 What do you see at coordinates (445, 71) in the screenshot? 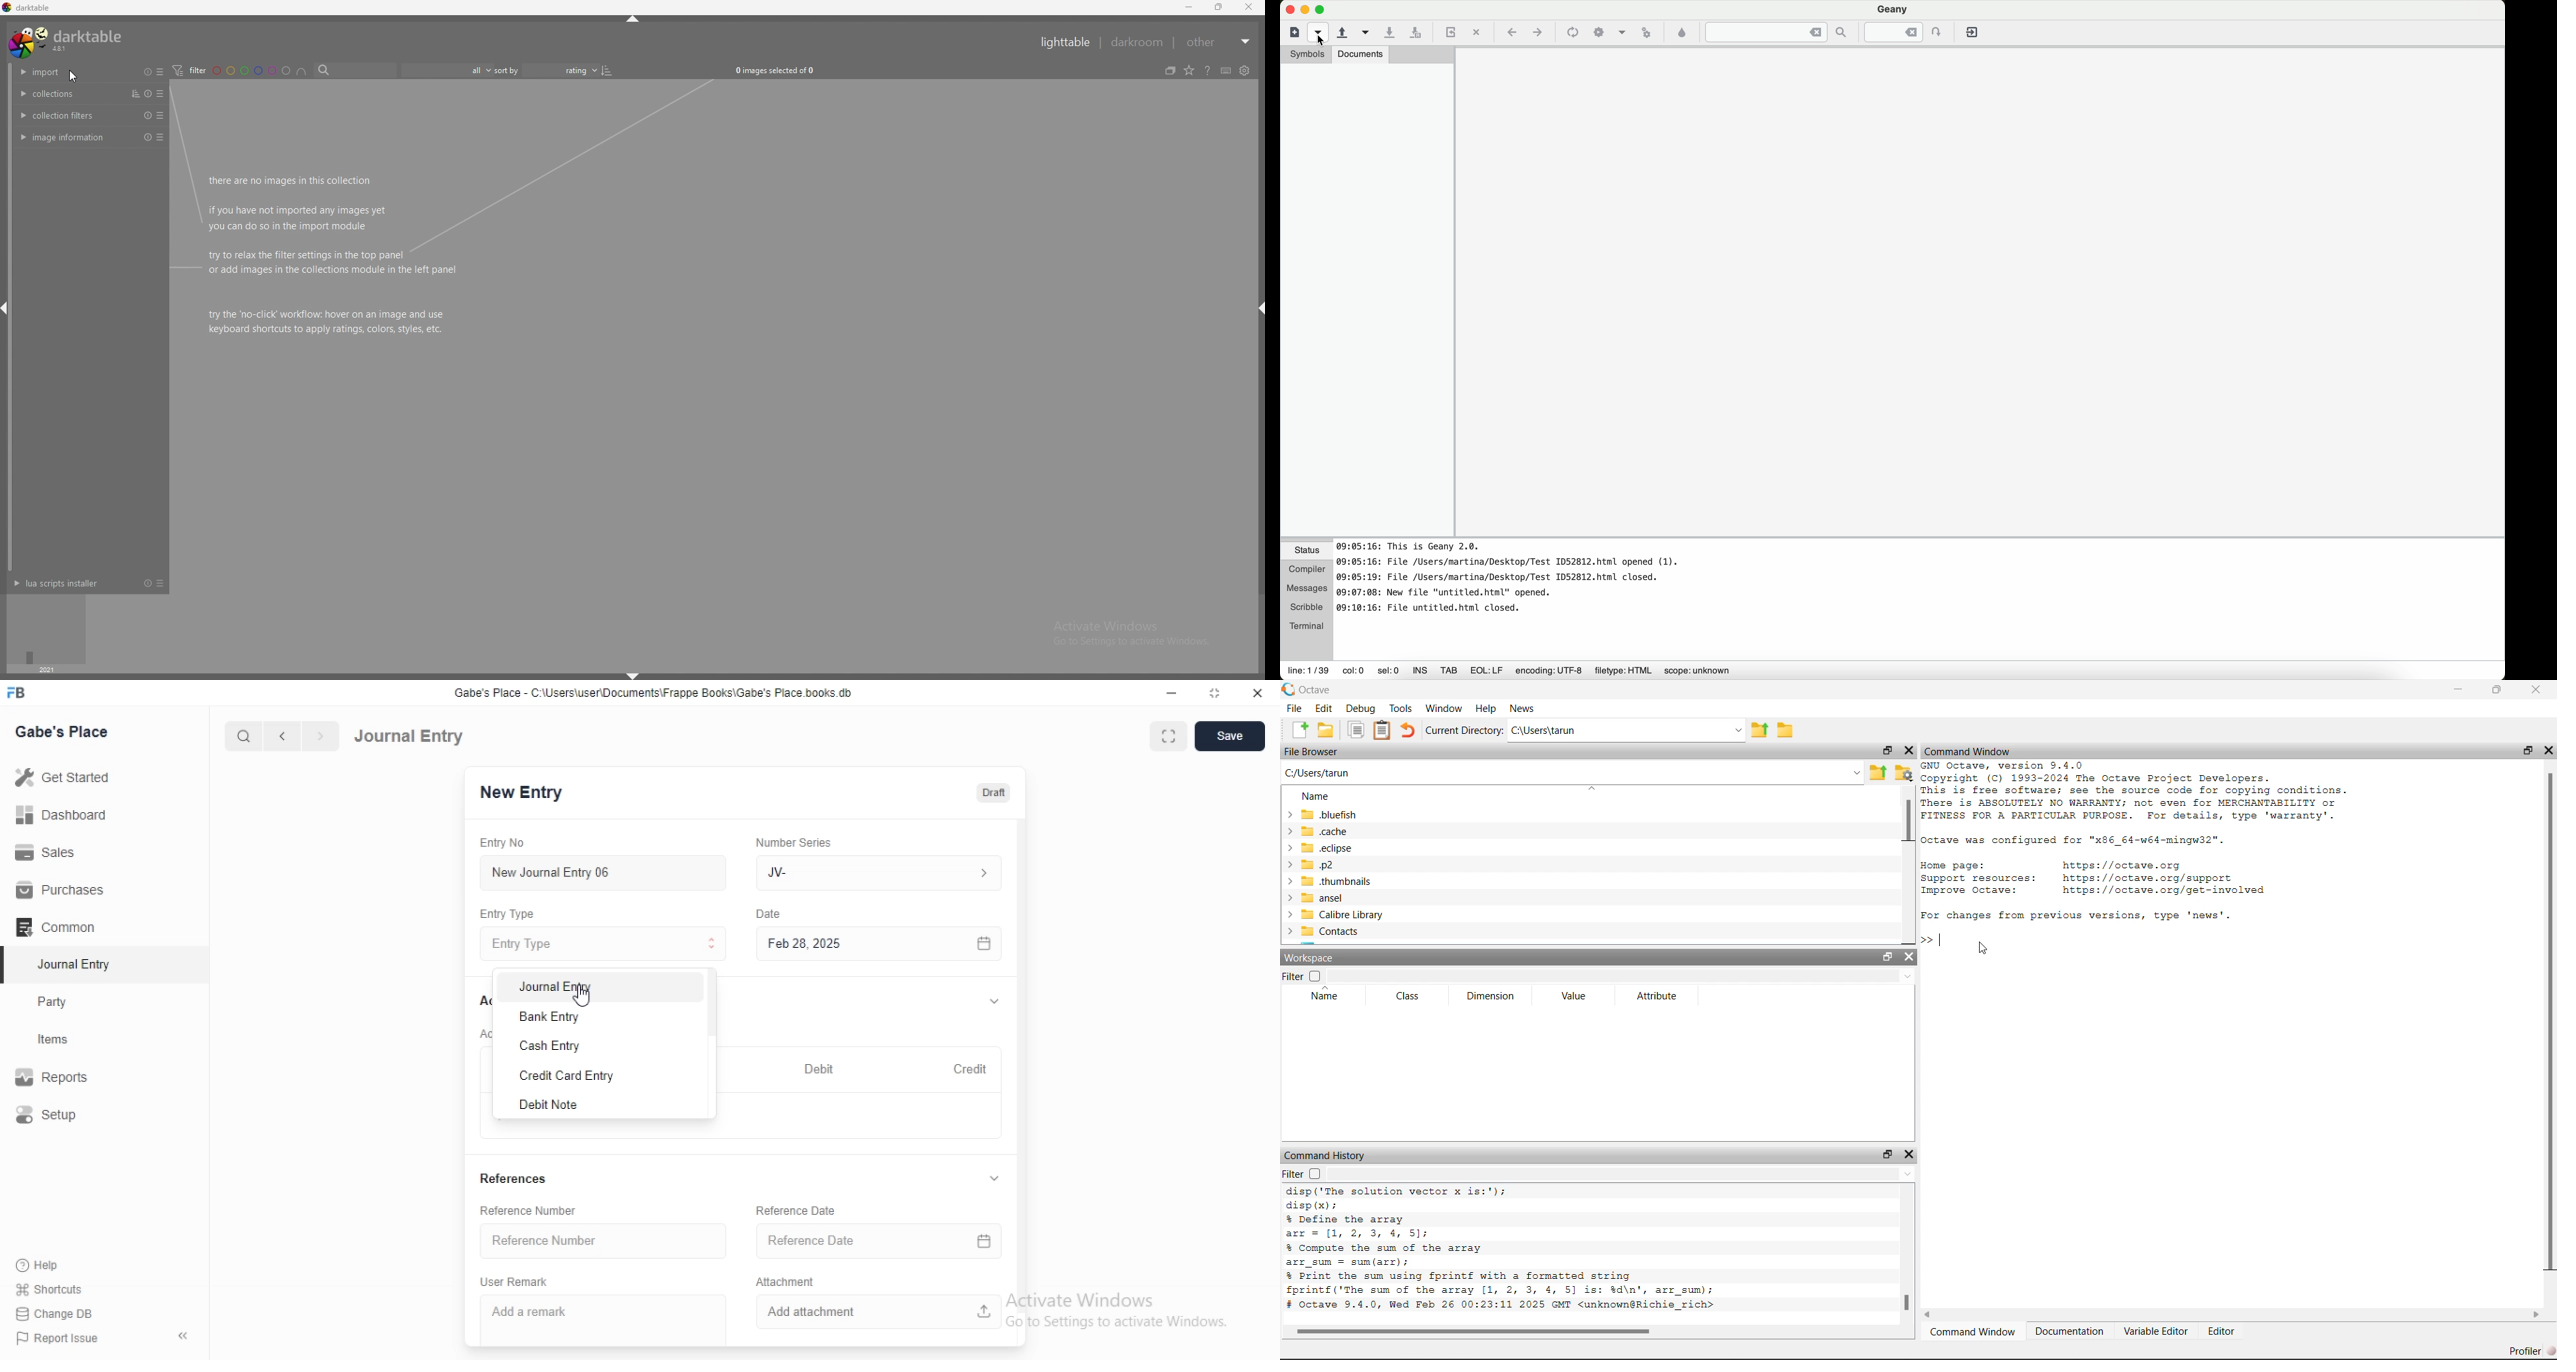
I see `filter by images rating` at bounding box center [445, 71].